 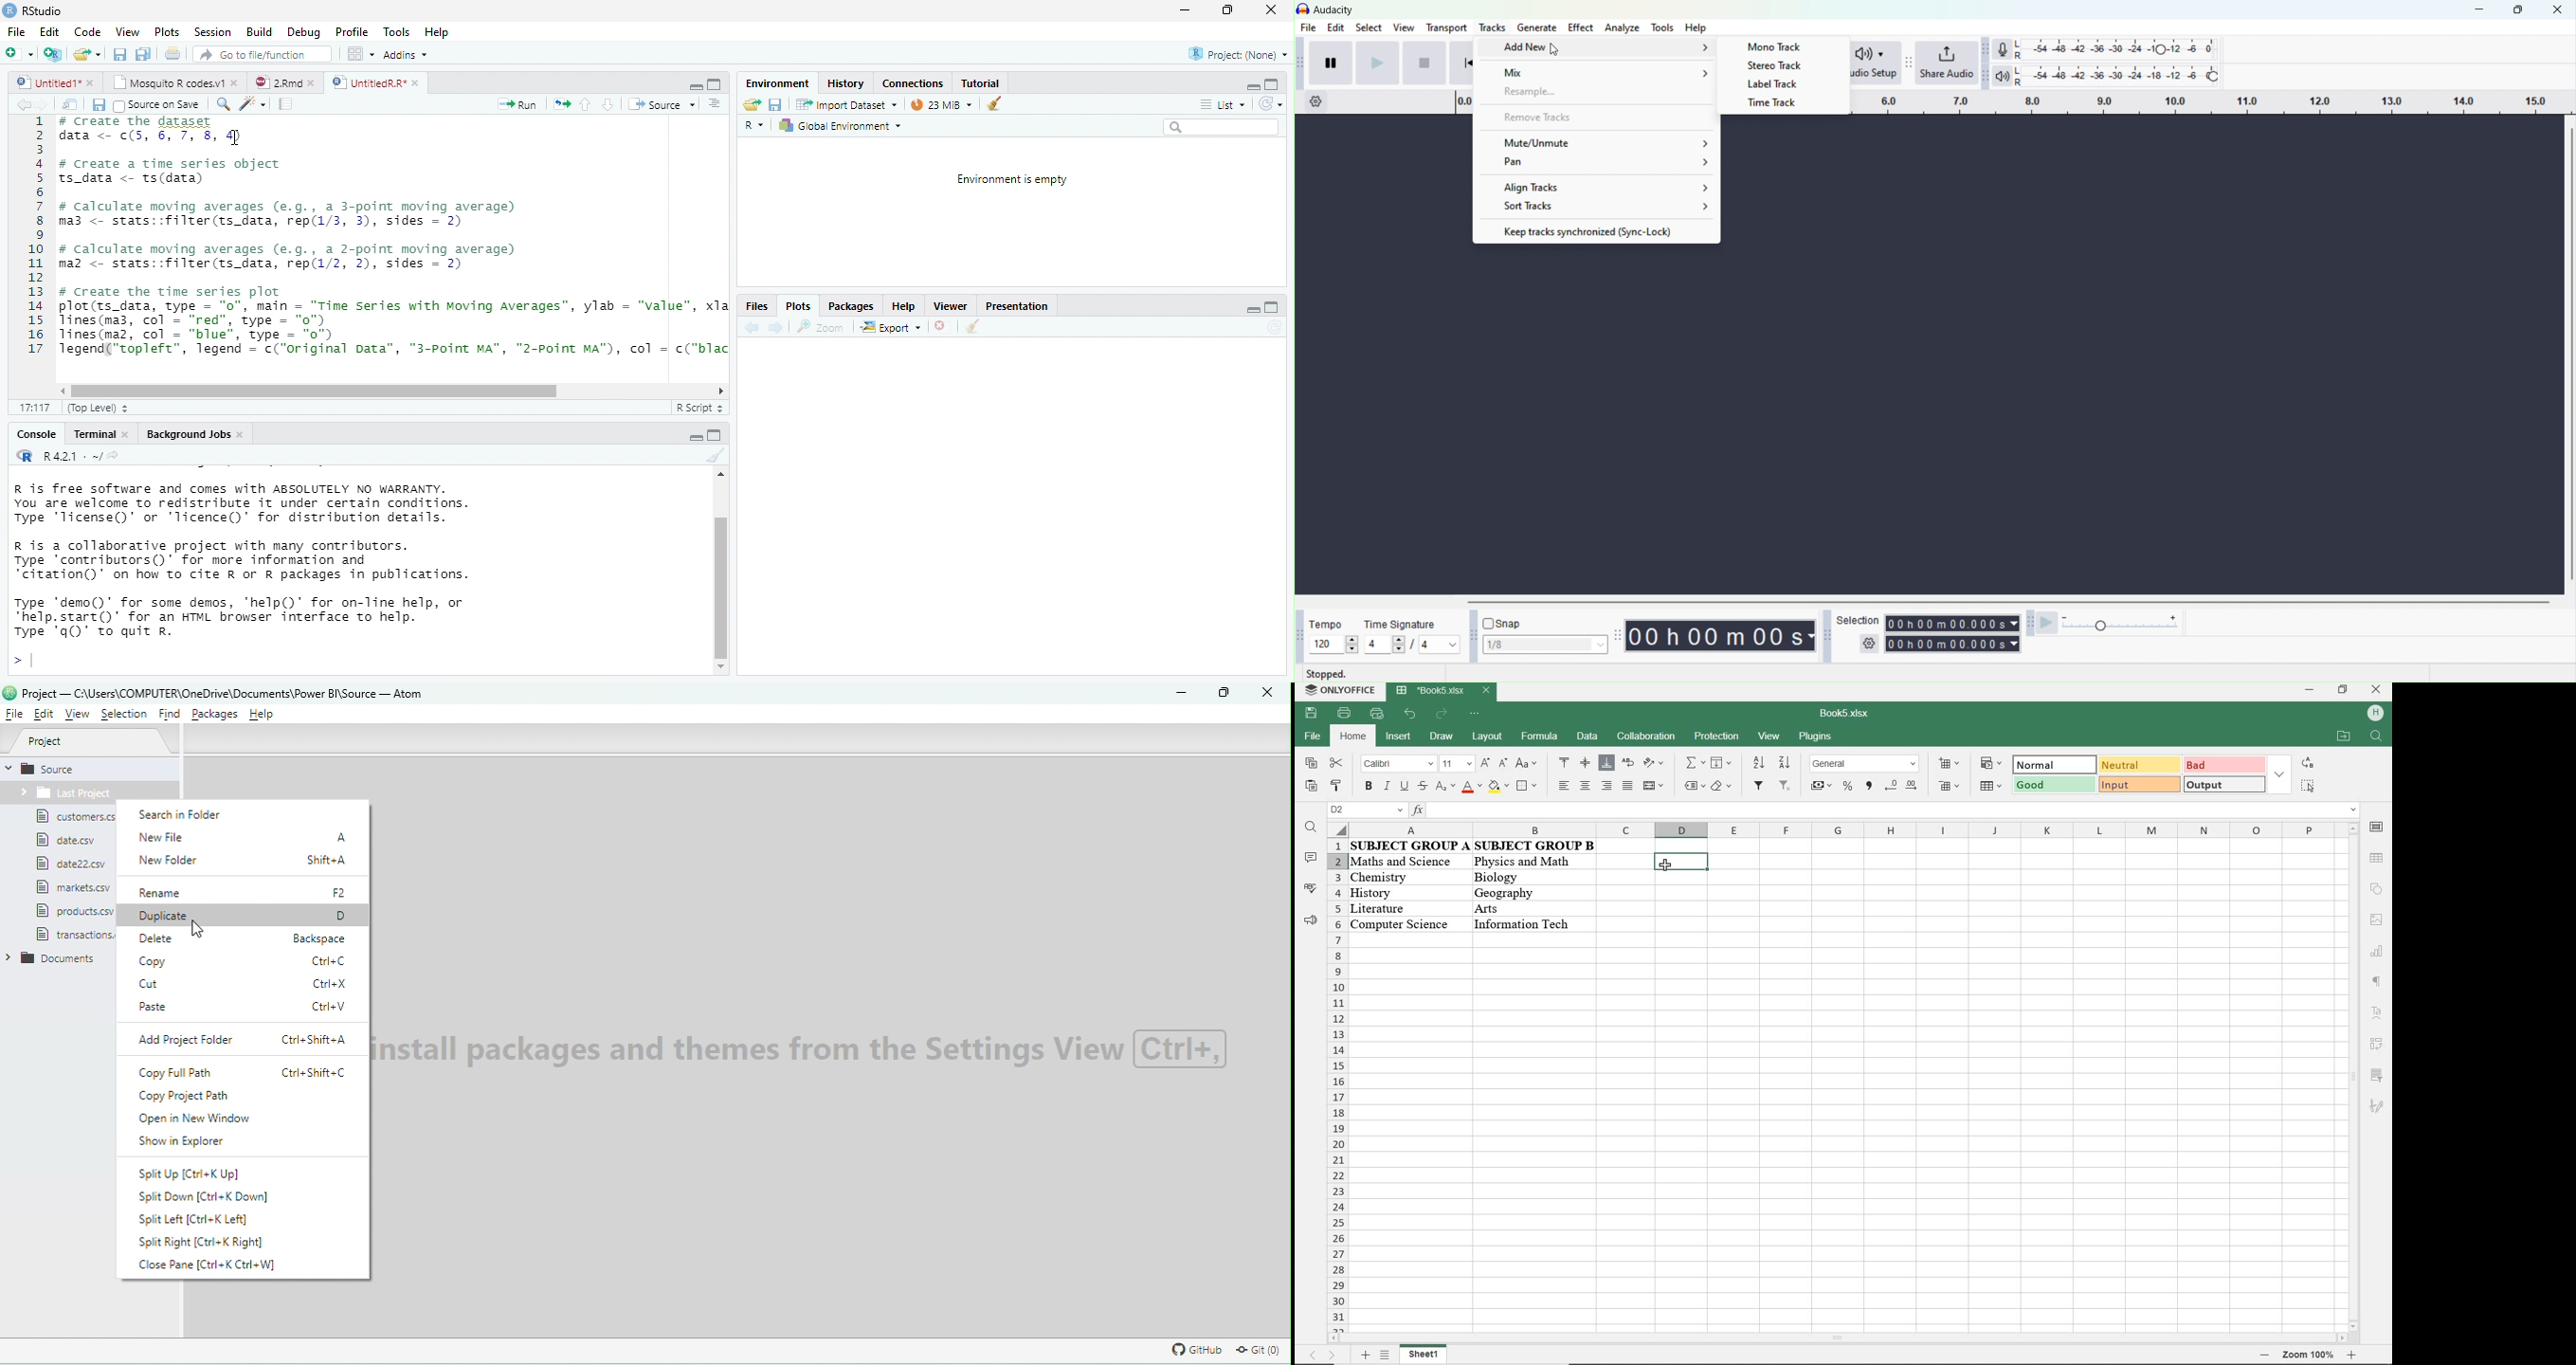 I want to click on Maximize, so click(x=2520, y=11).